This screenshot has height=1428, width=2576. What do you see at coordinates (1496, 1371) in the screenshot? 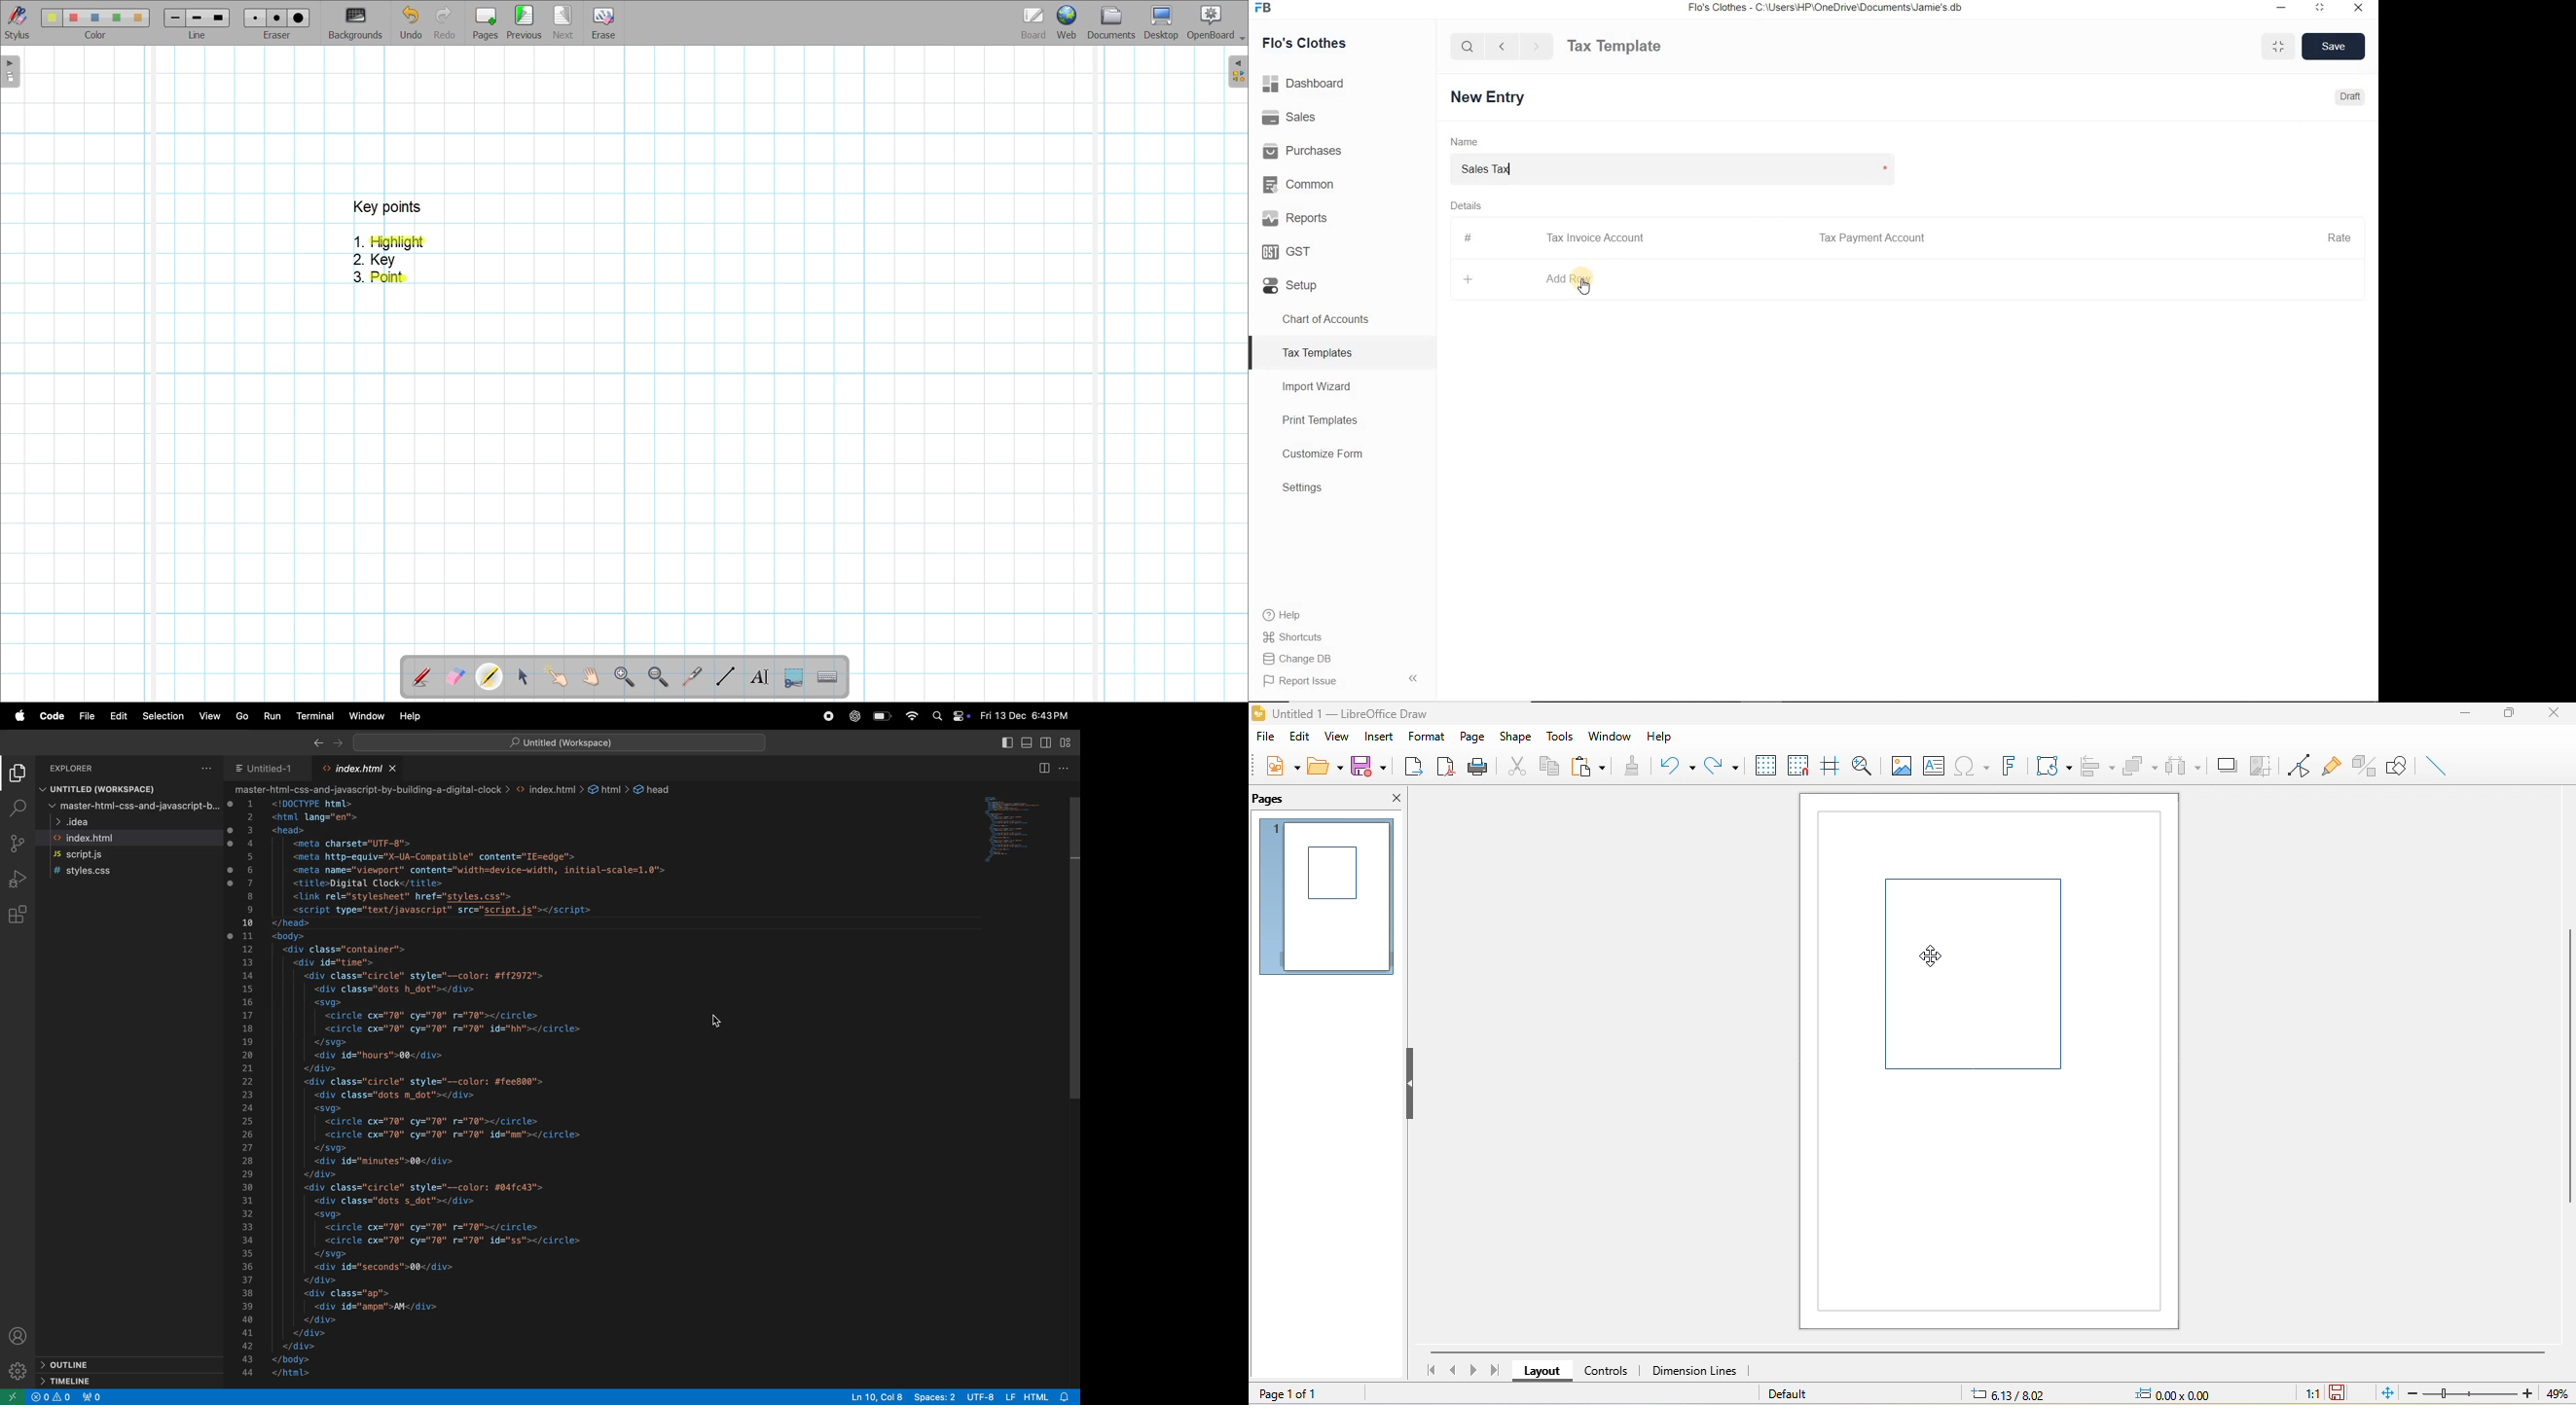
I see `last page` at bounding box center [1496, 1371].